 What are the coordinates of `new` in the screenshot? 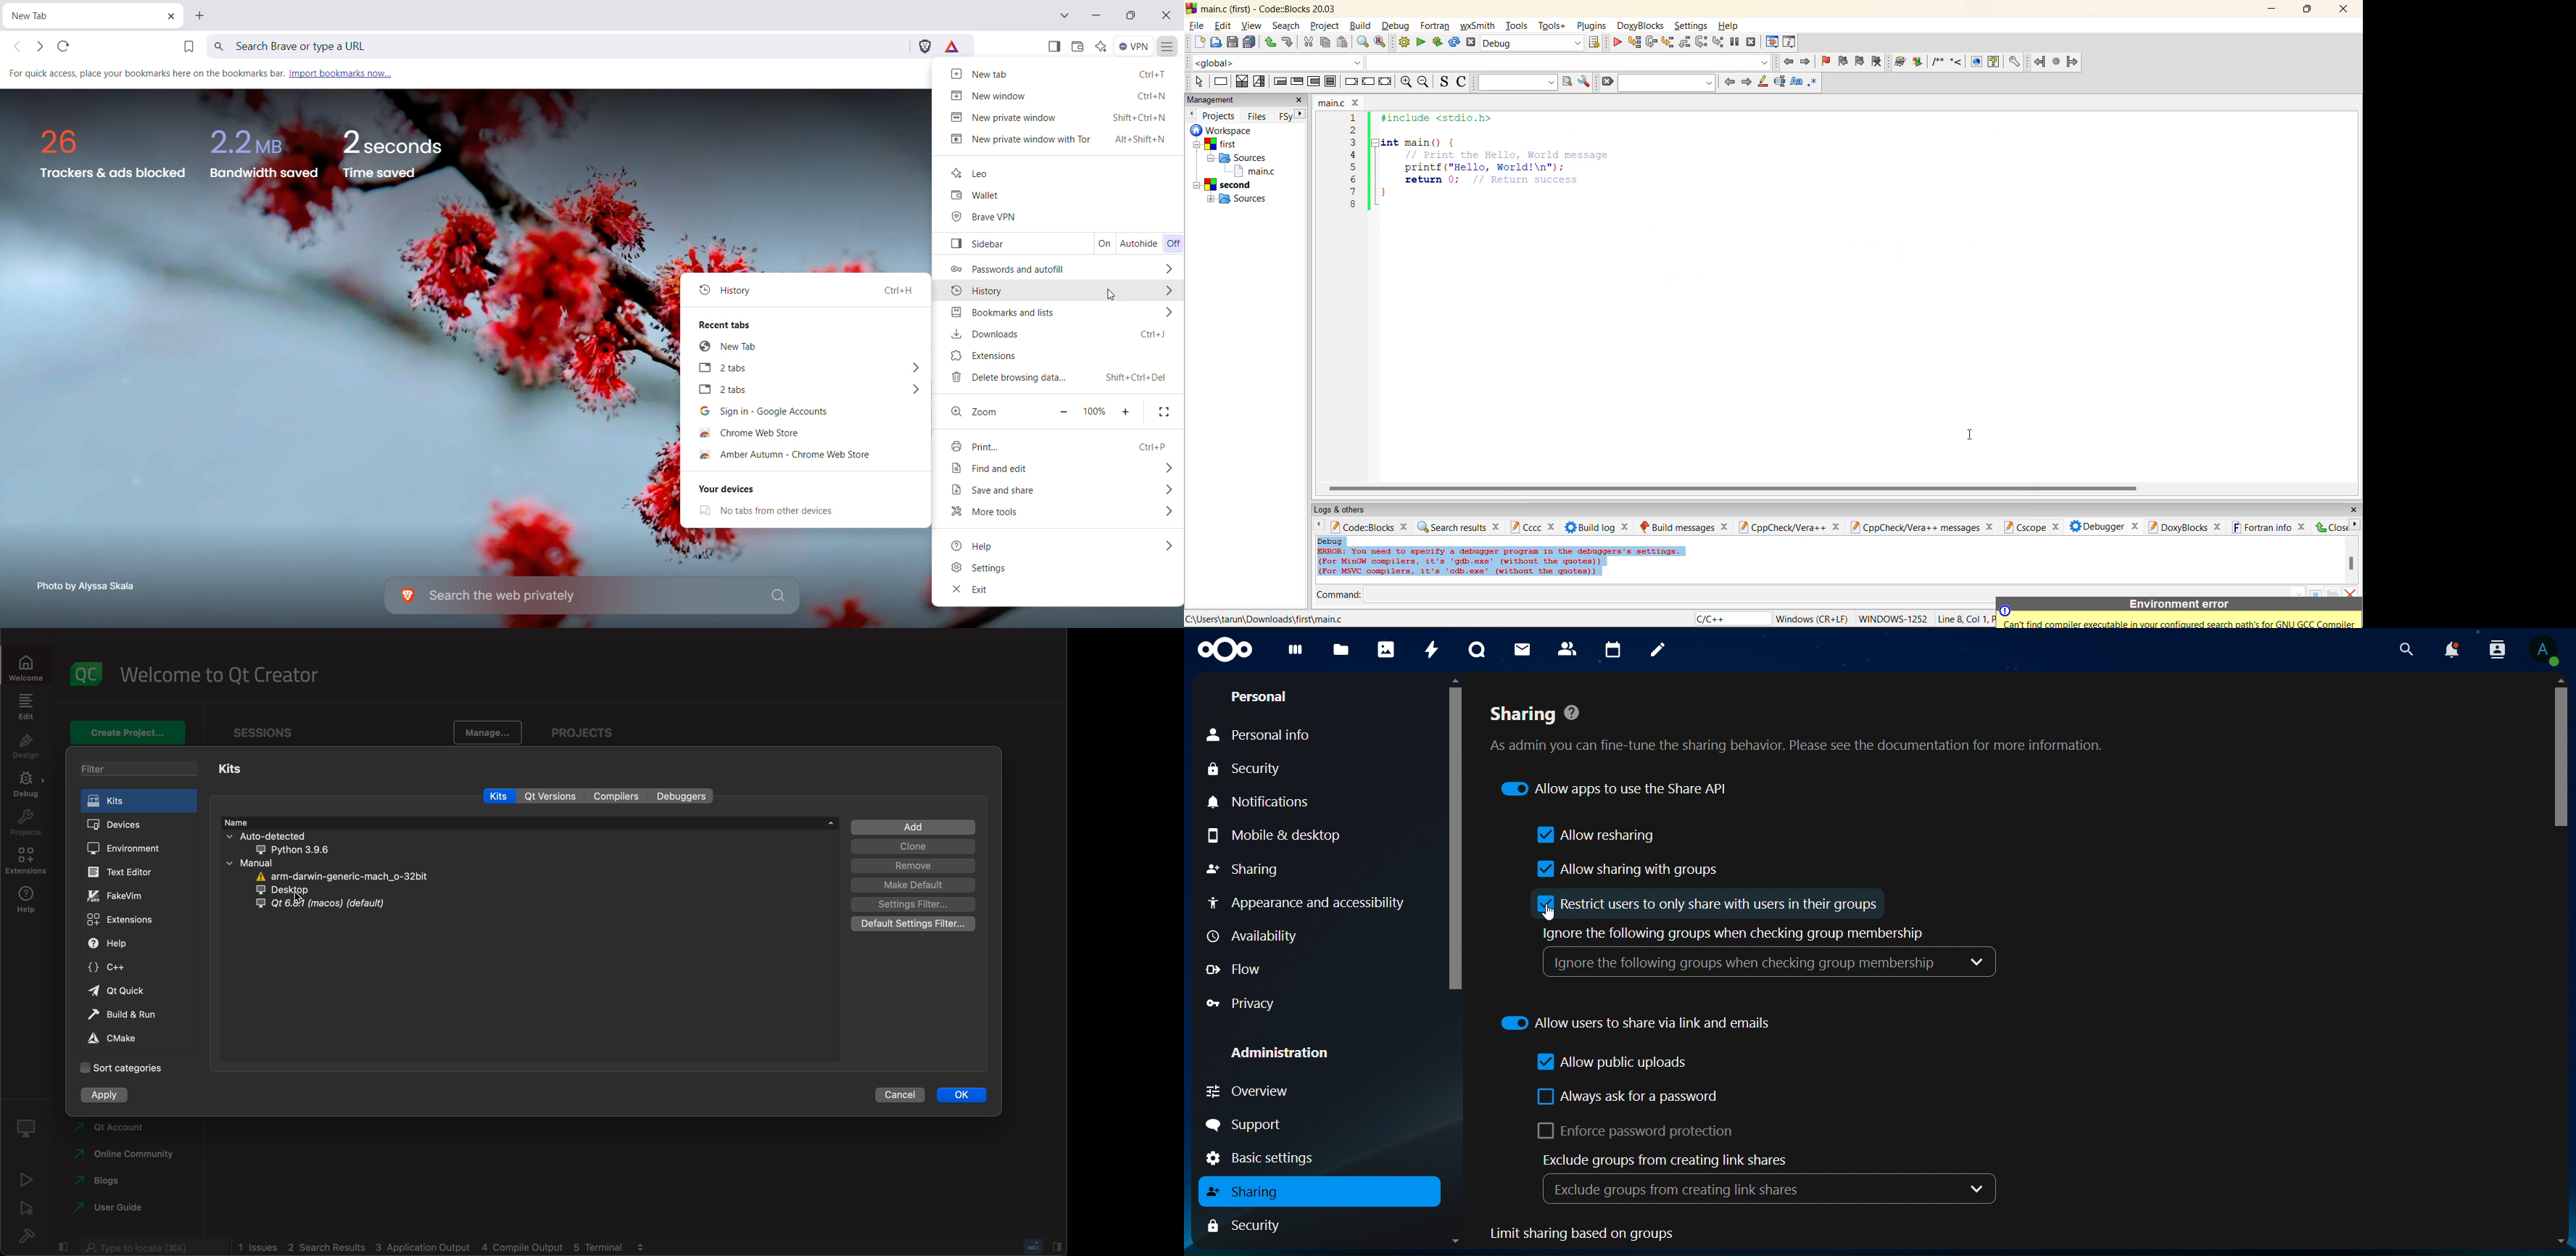 It's located at (1200, 42).